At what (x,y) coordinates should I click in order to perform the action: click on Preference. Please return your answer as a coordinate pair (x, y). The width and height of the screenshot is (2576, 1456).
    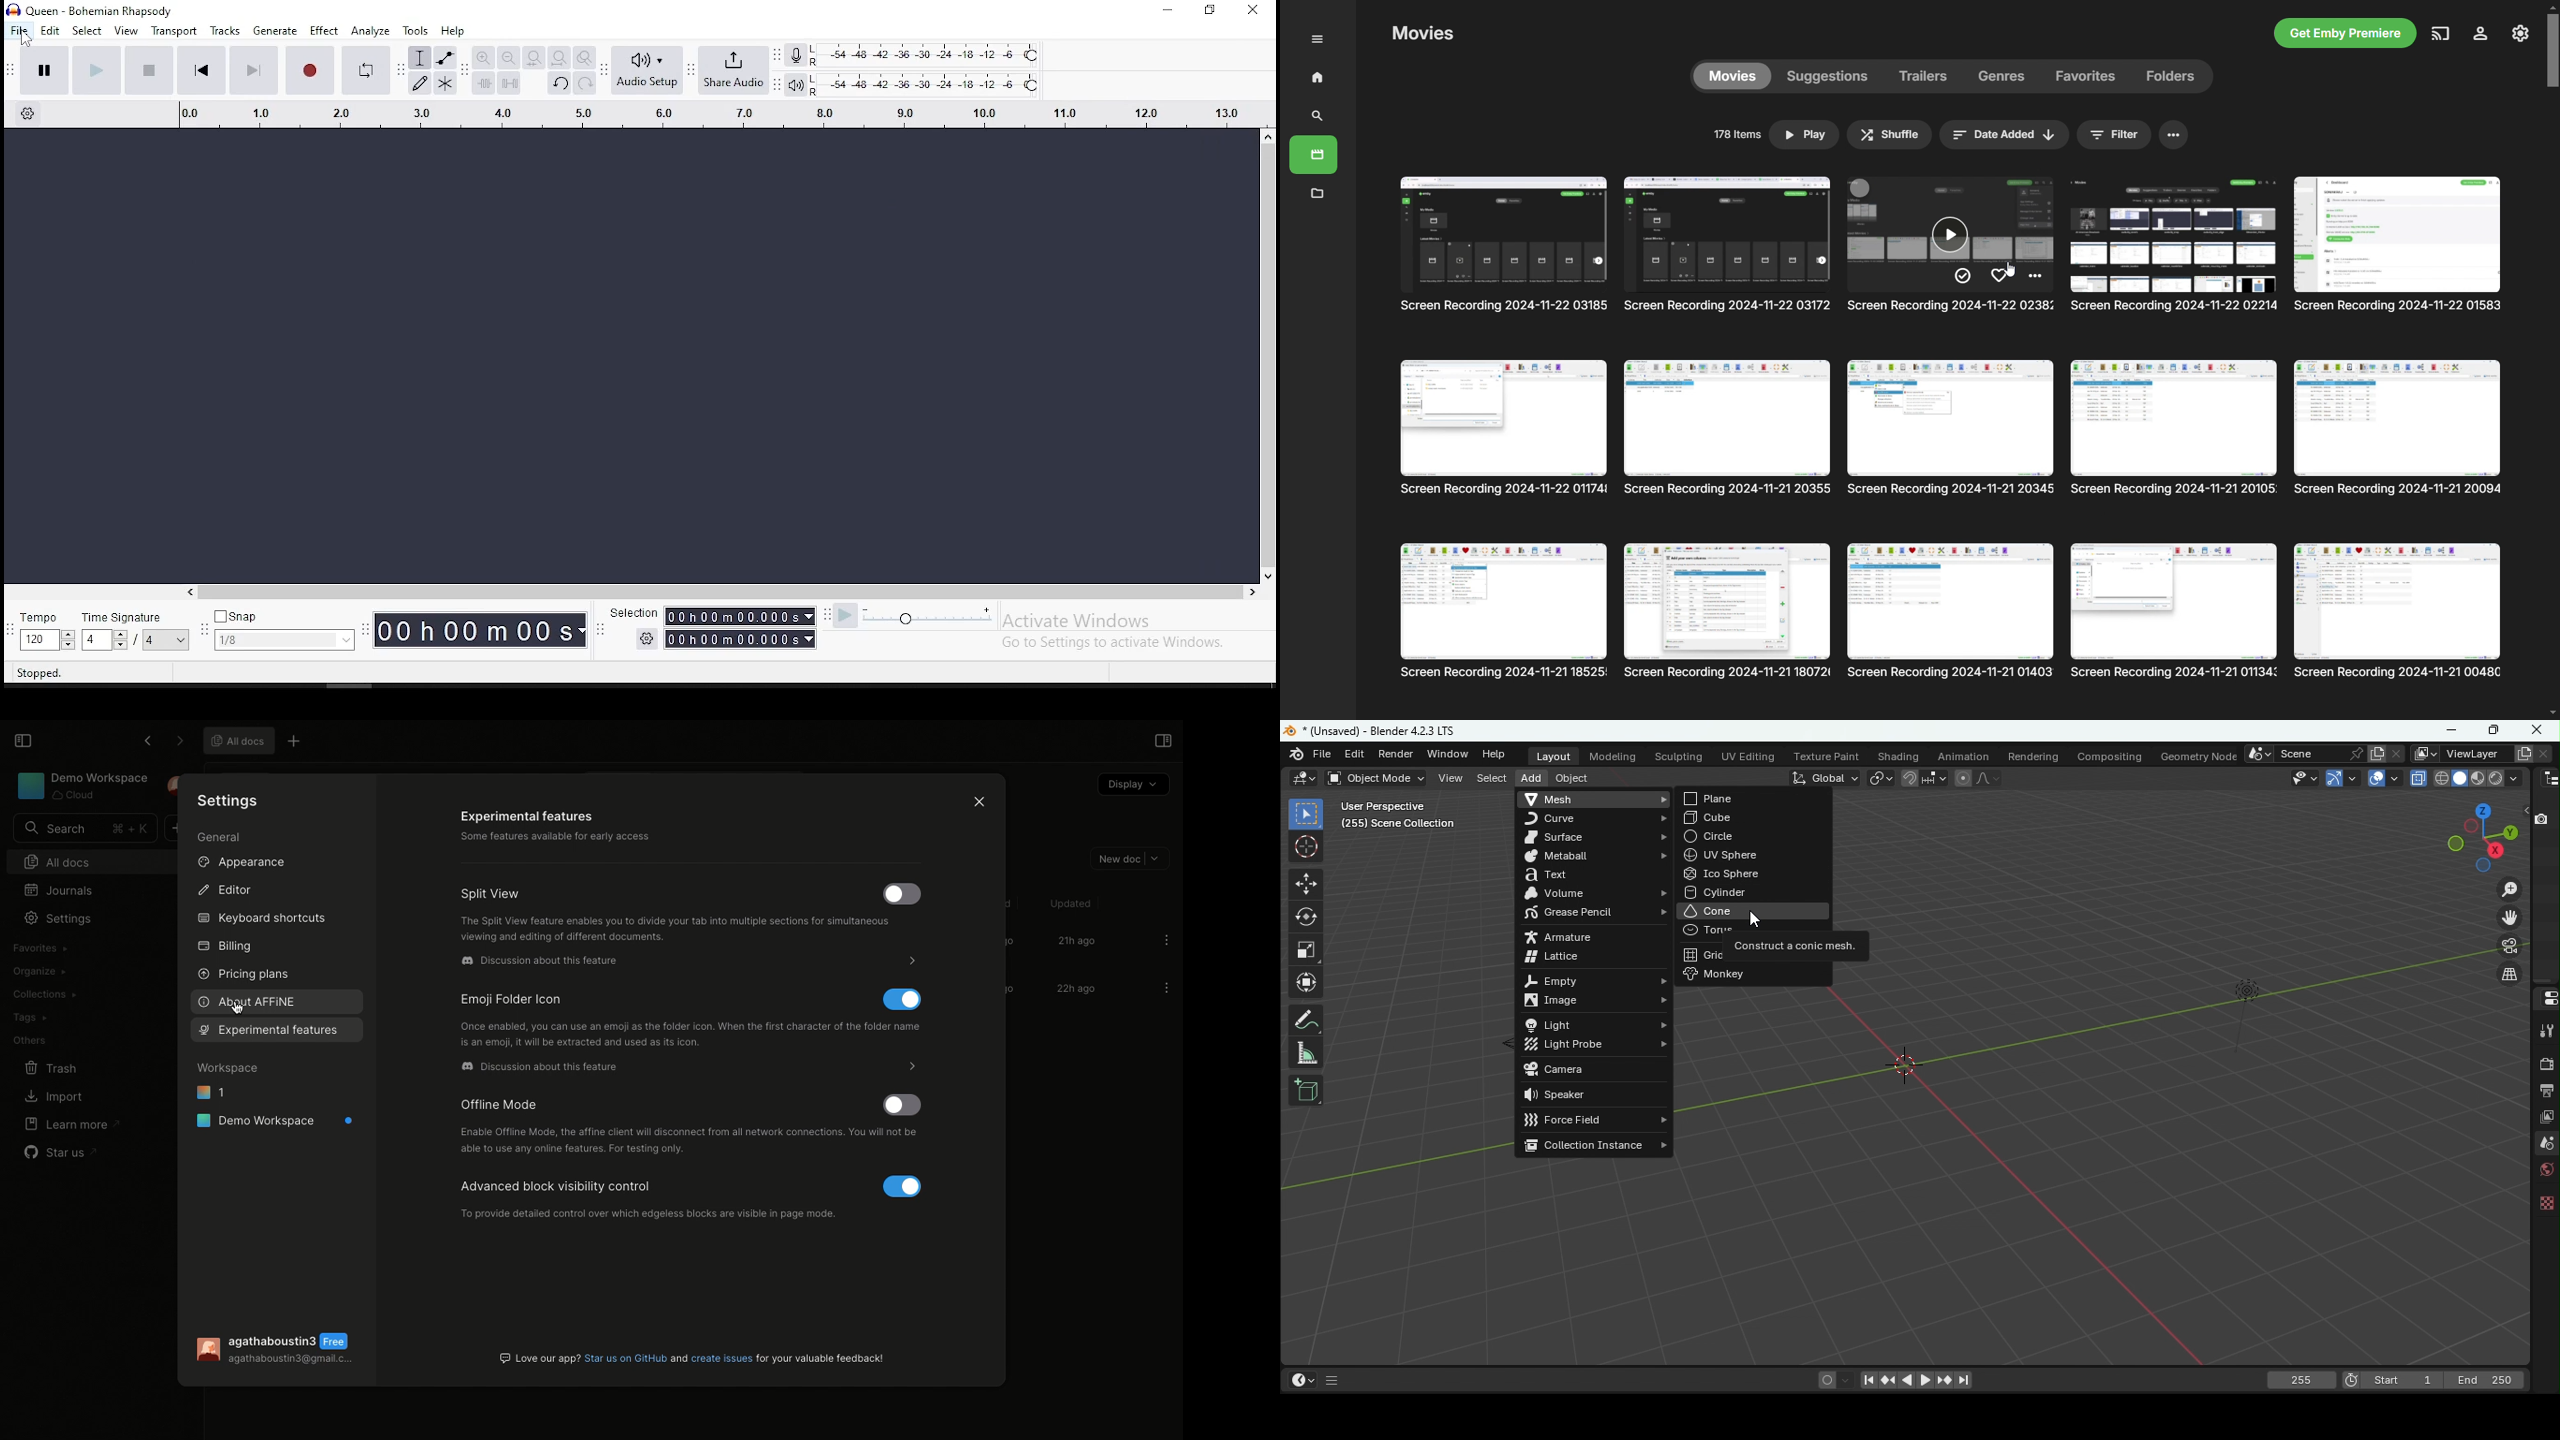
    Looking at the image, I should click on (249, 1148).